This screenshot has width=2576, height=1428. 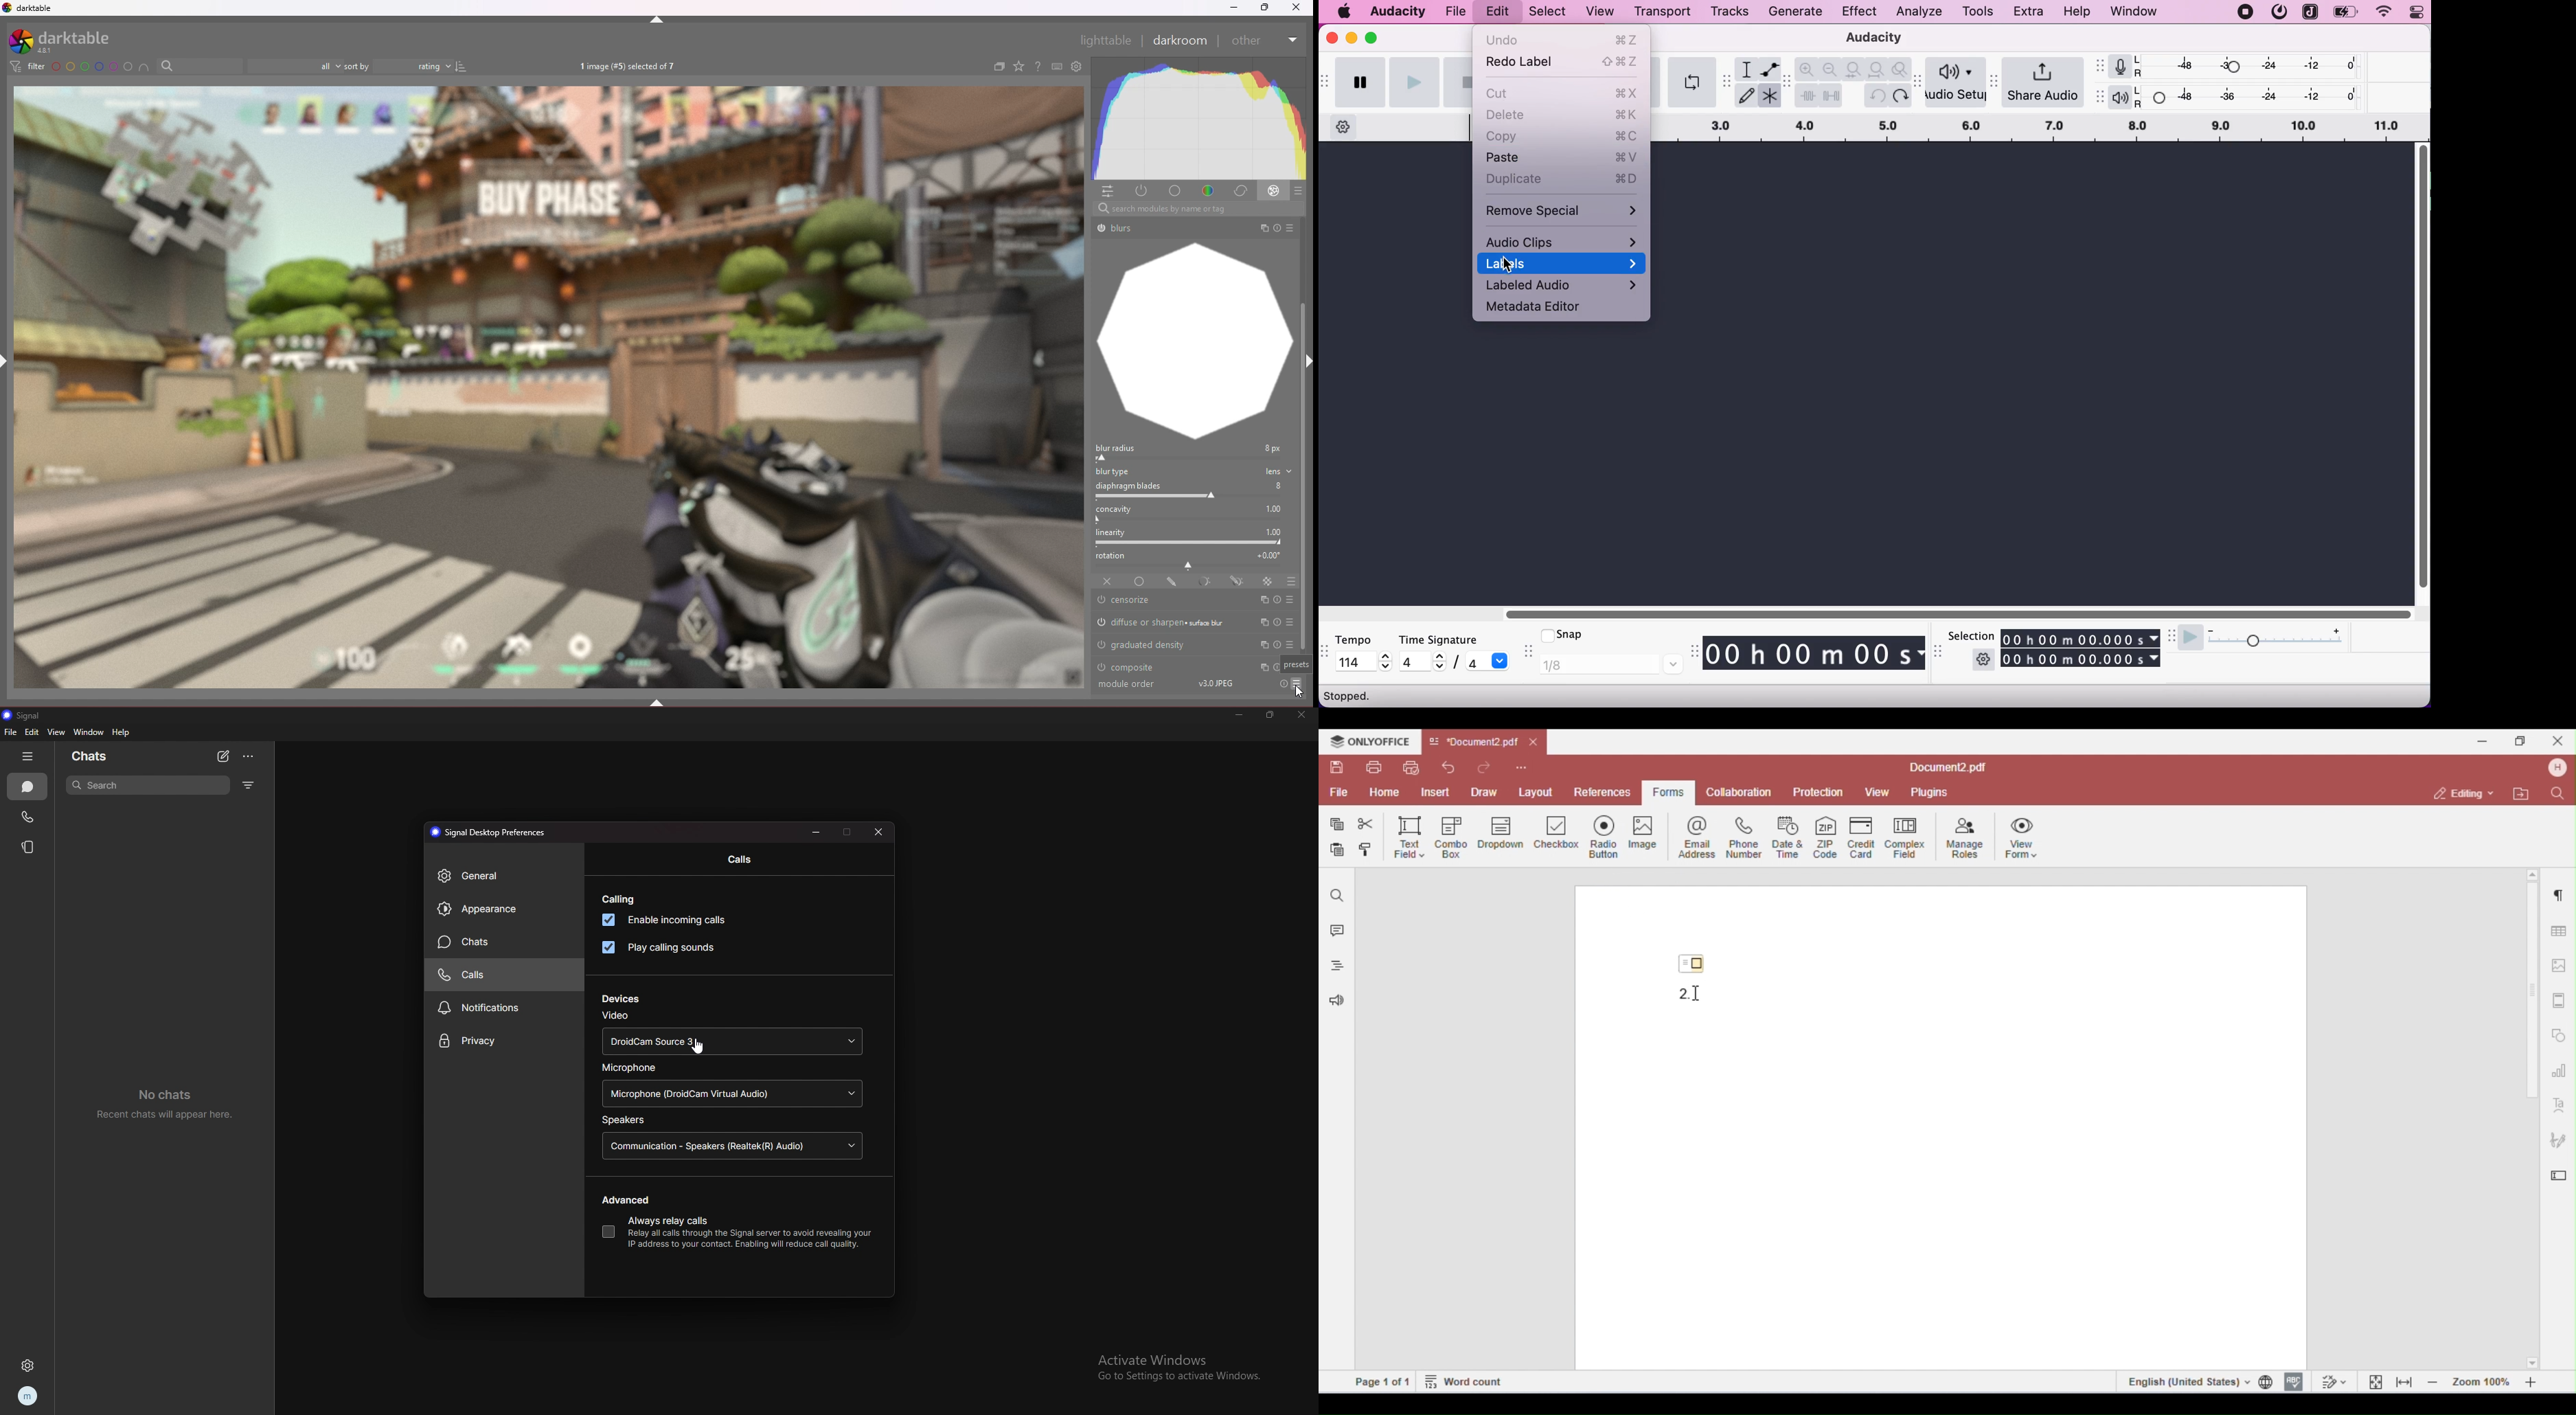 What do you see at coordinates (1267, 581) in the screenshot?
I see `raster mask` at bounding box center [1267, 581].